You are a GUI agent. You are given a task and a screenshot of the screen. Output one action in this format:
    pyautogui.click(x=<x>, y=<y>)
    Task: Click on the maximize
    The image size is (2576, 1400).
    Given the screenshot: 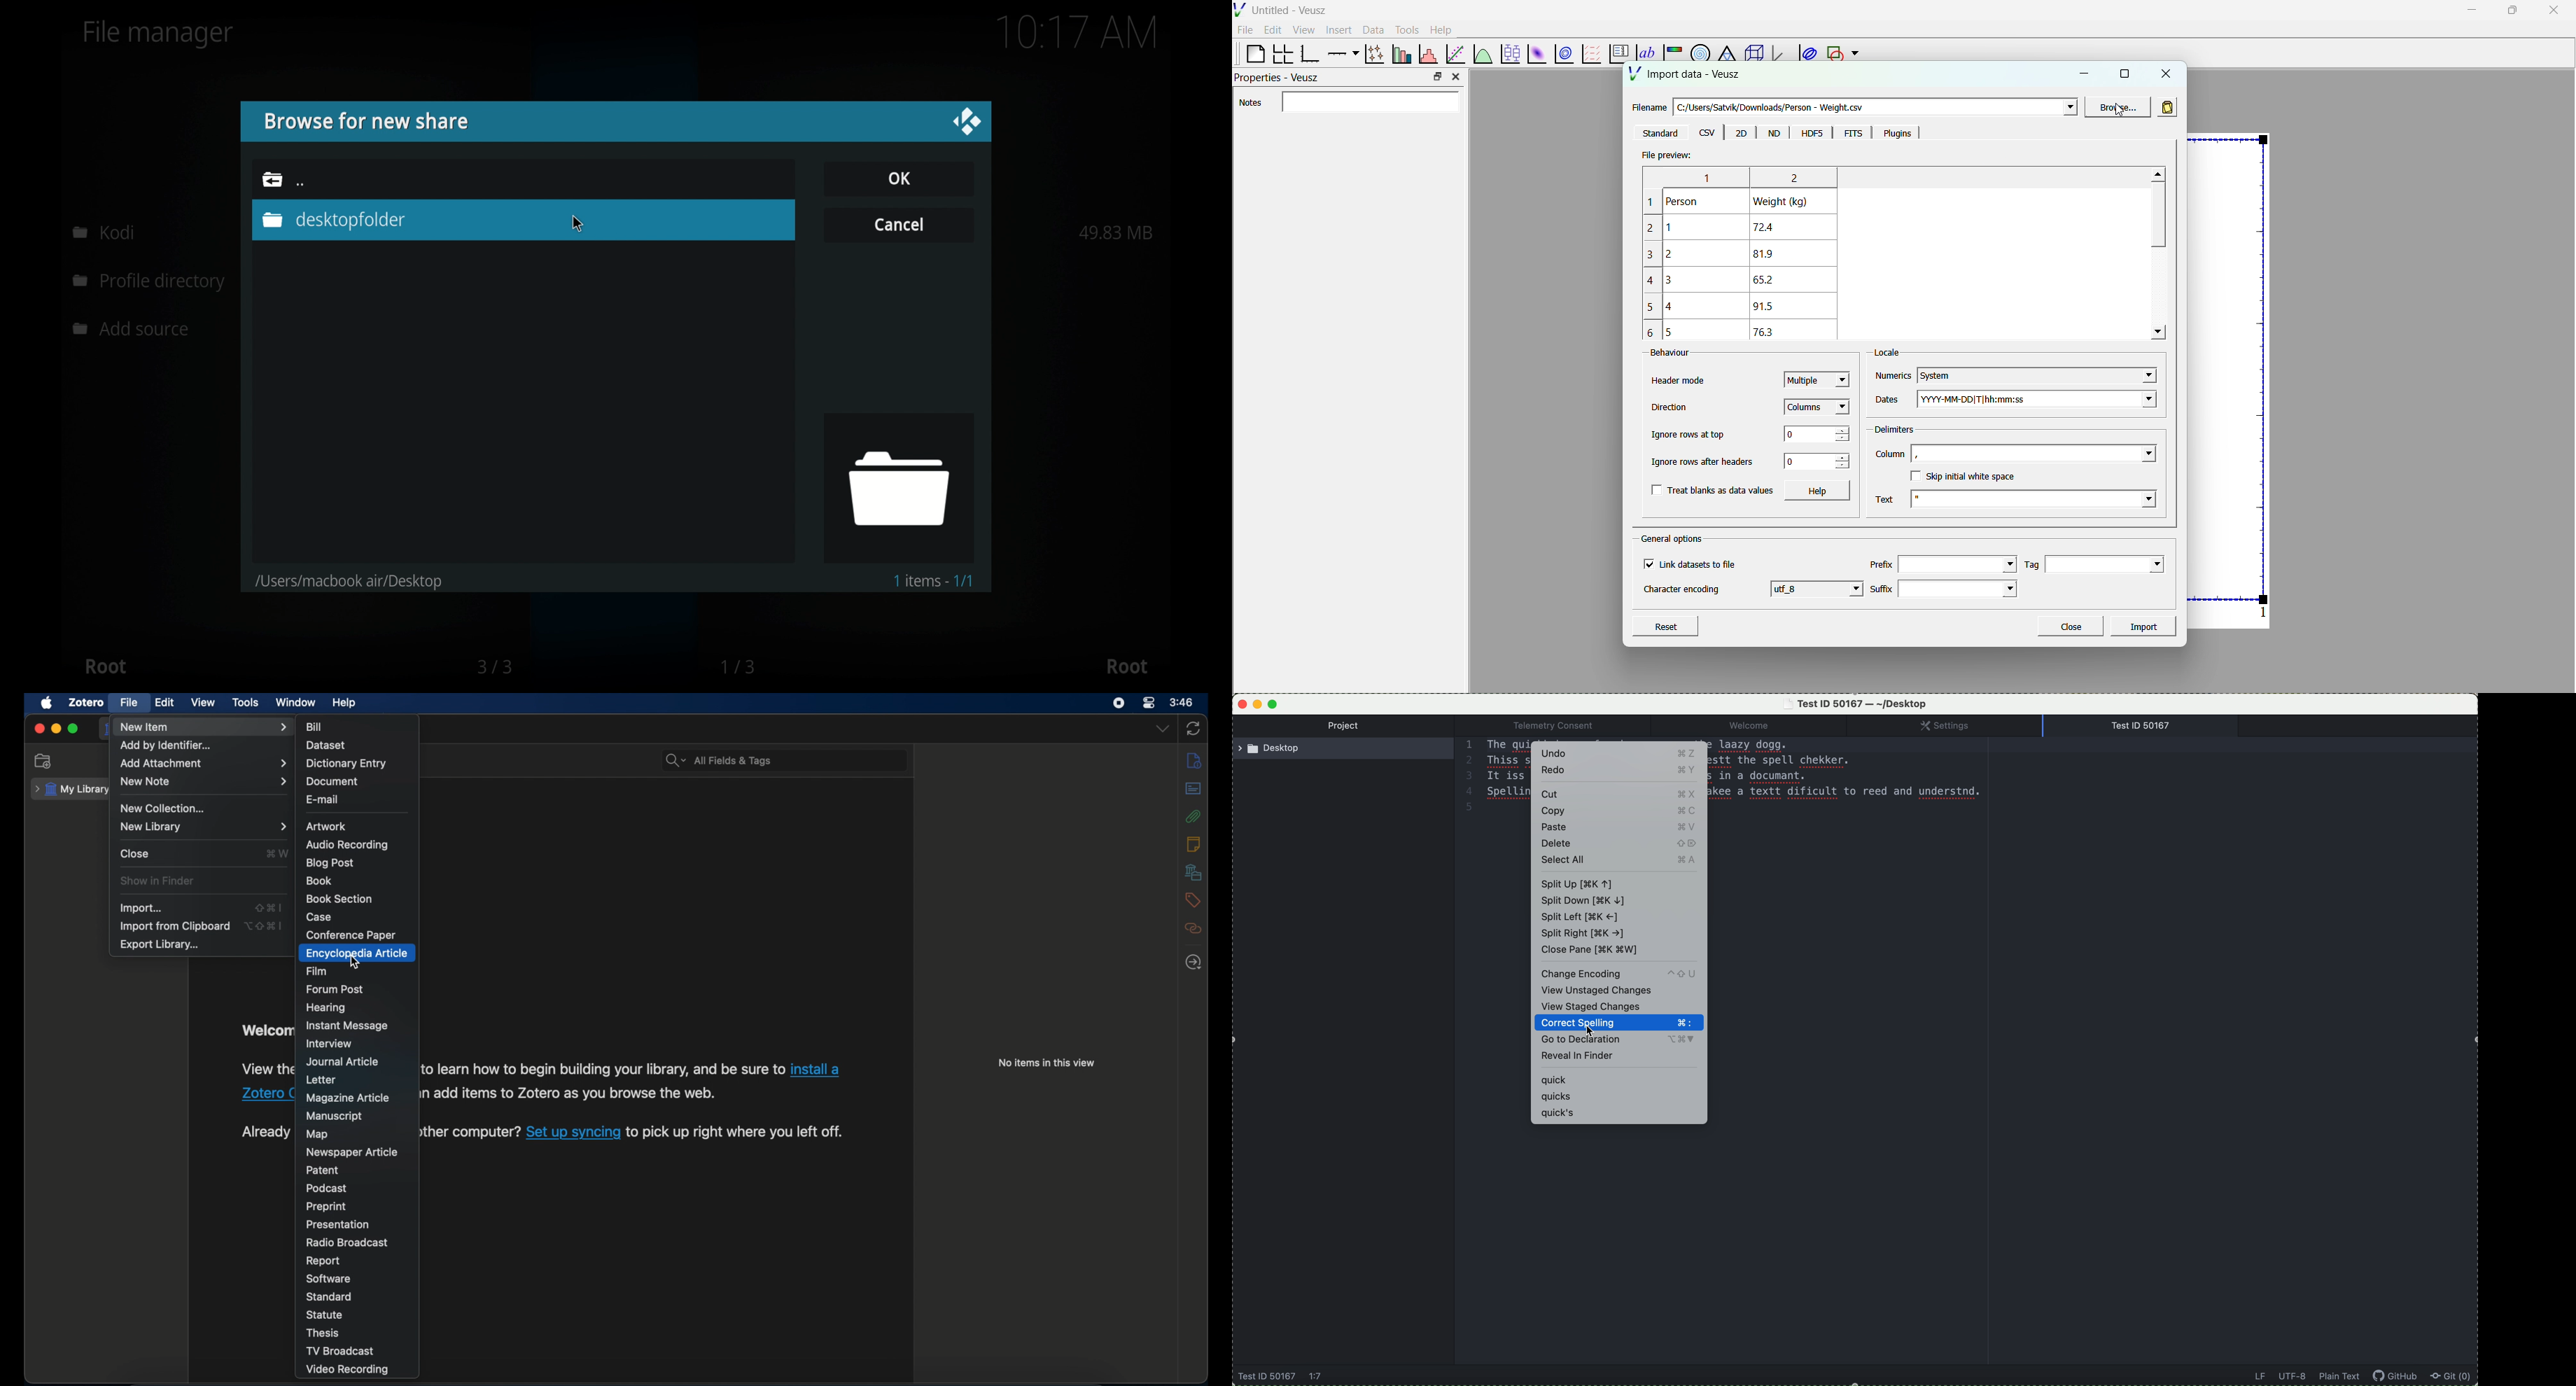 What is the action you would take?
    pyautogui.click(x=73, y=729)
    